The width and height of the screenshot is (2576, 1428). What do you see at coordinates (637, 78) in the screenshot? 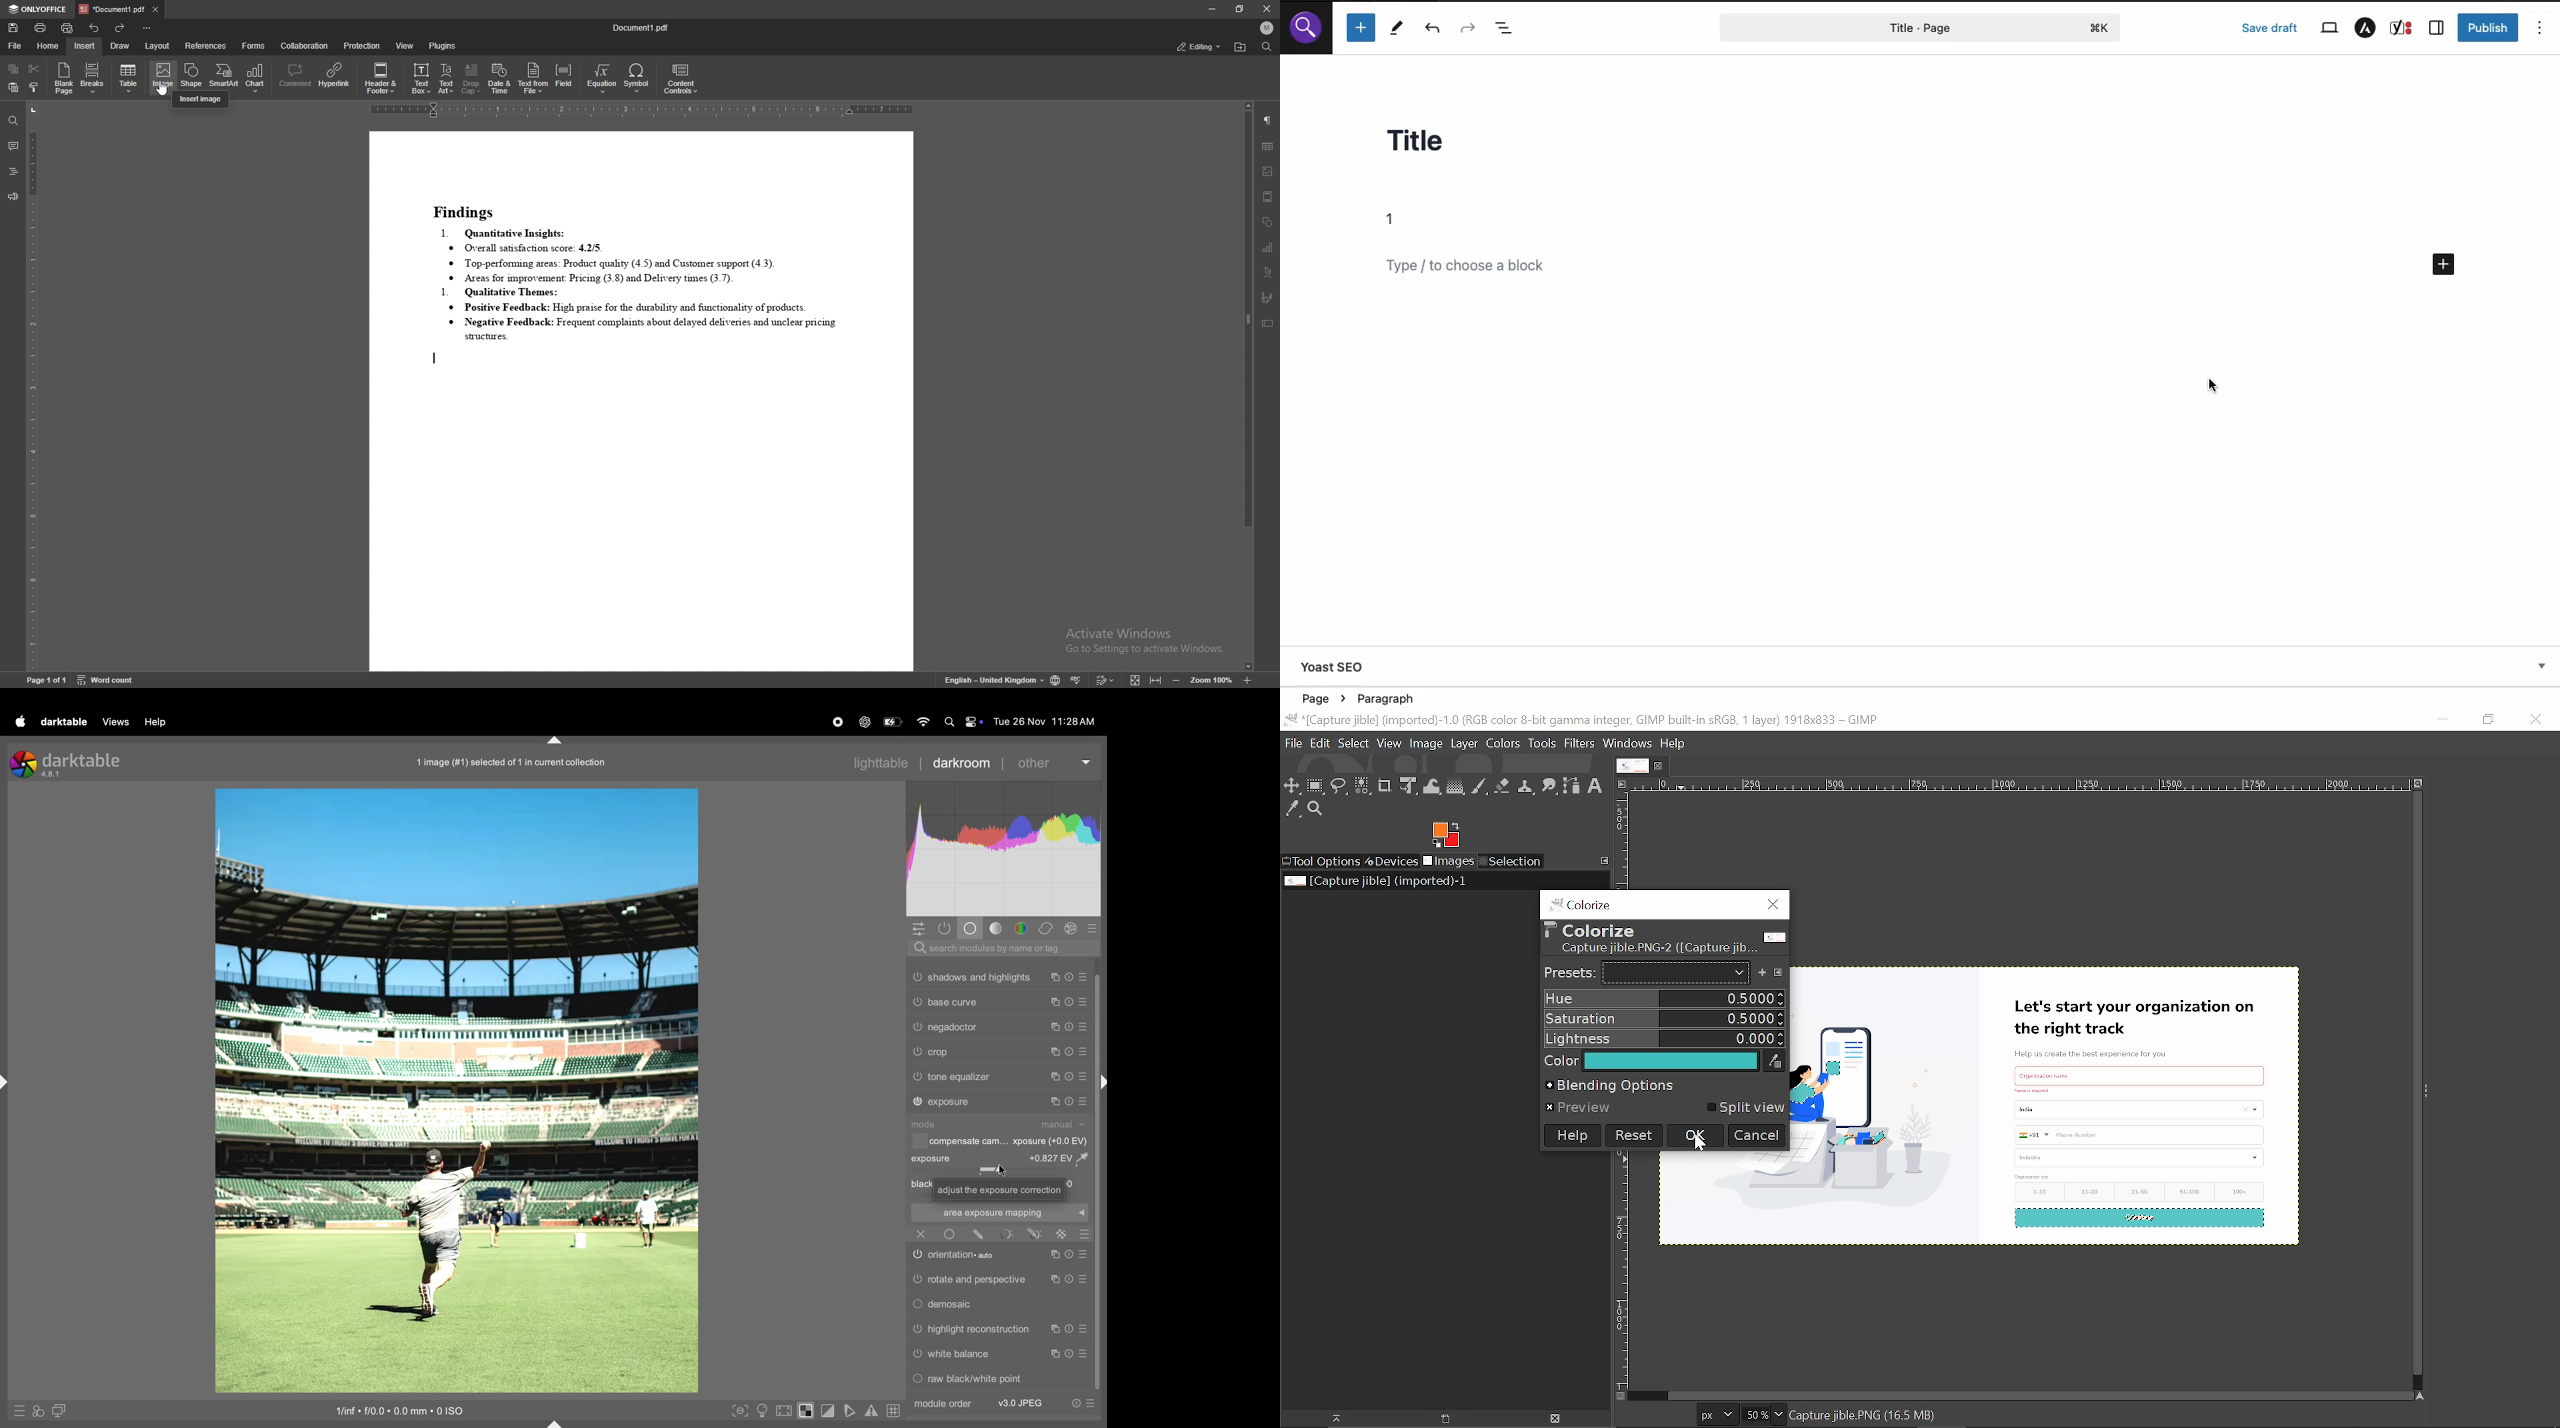
I see `symbol` at bounding box center [637, 78].